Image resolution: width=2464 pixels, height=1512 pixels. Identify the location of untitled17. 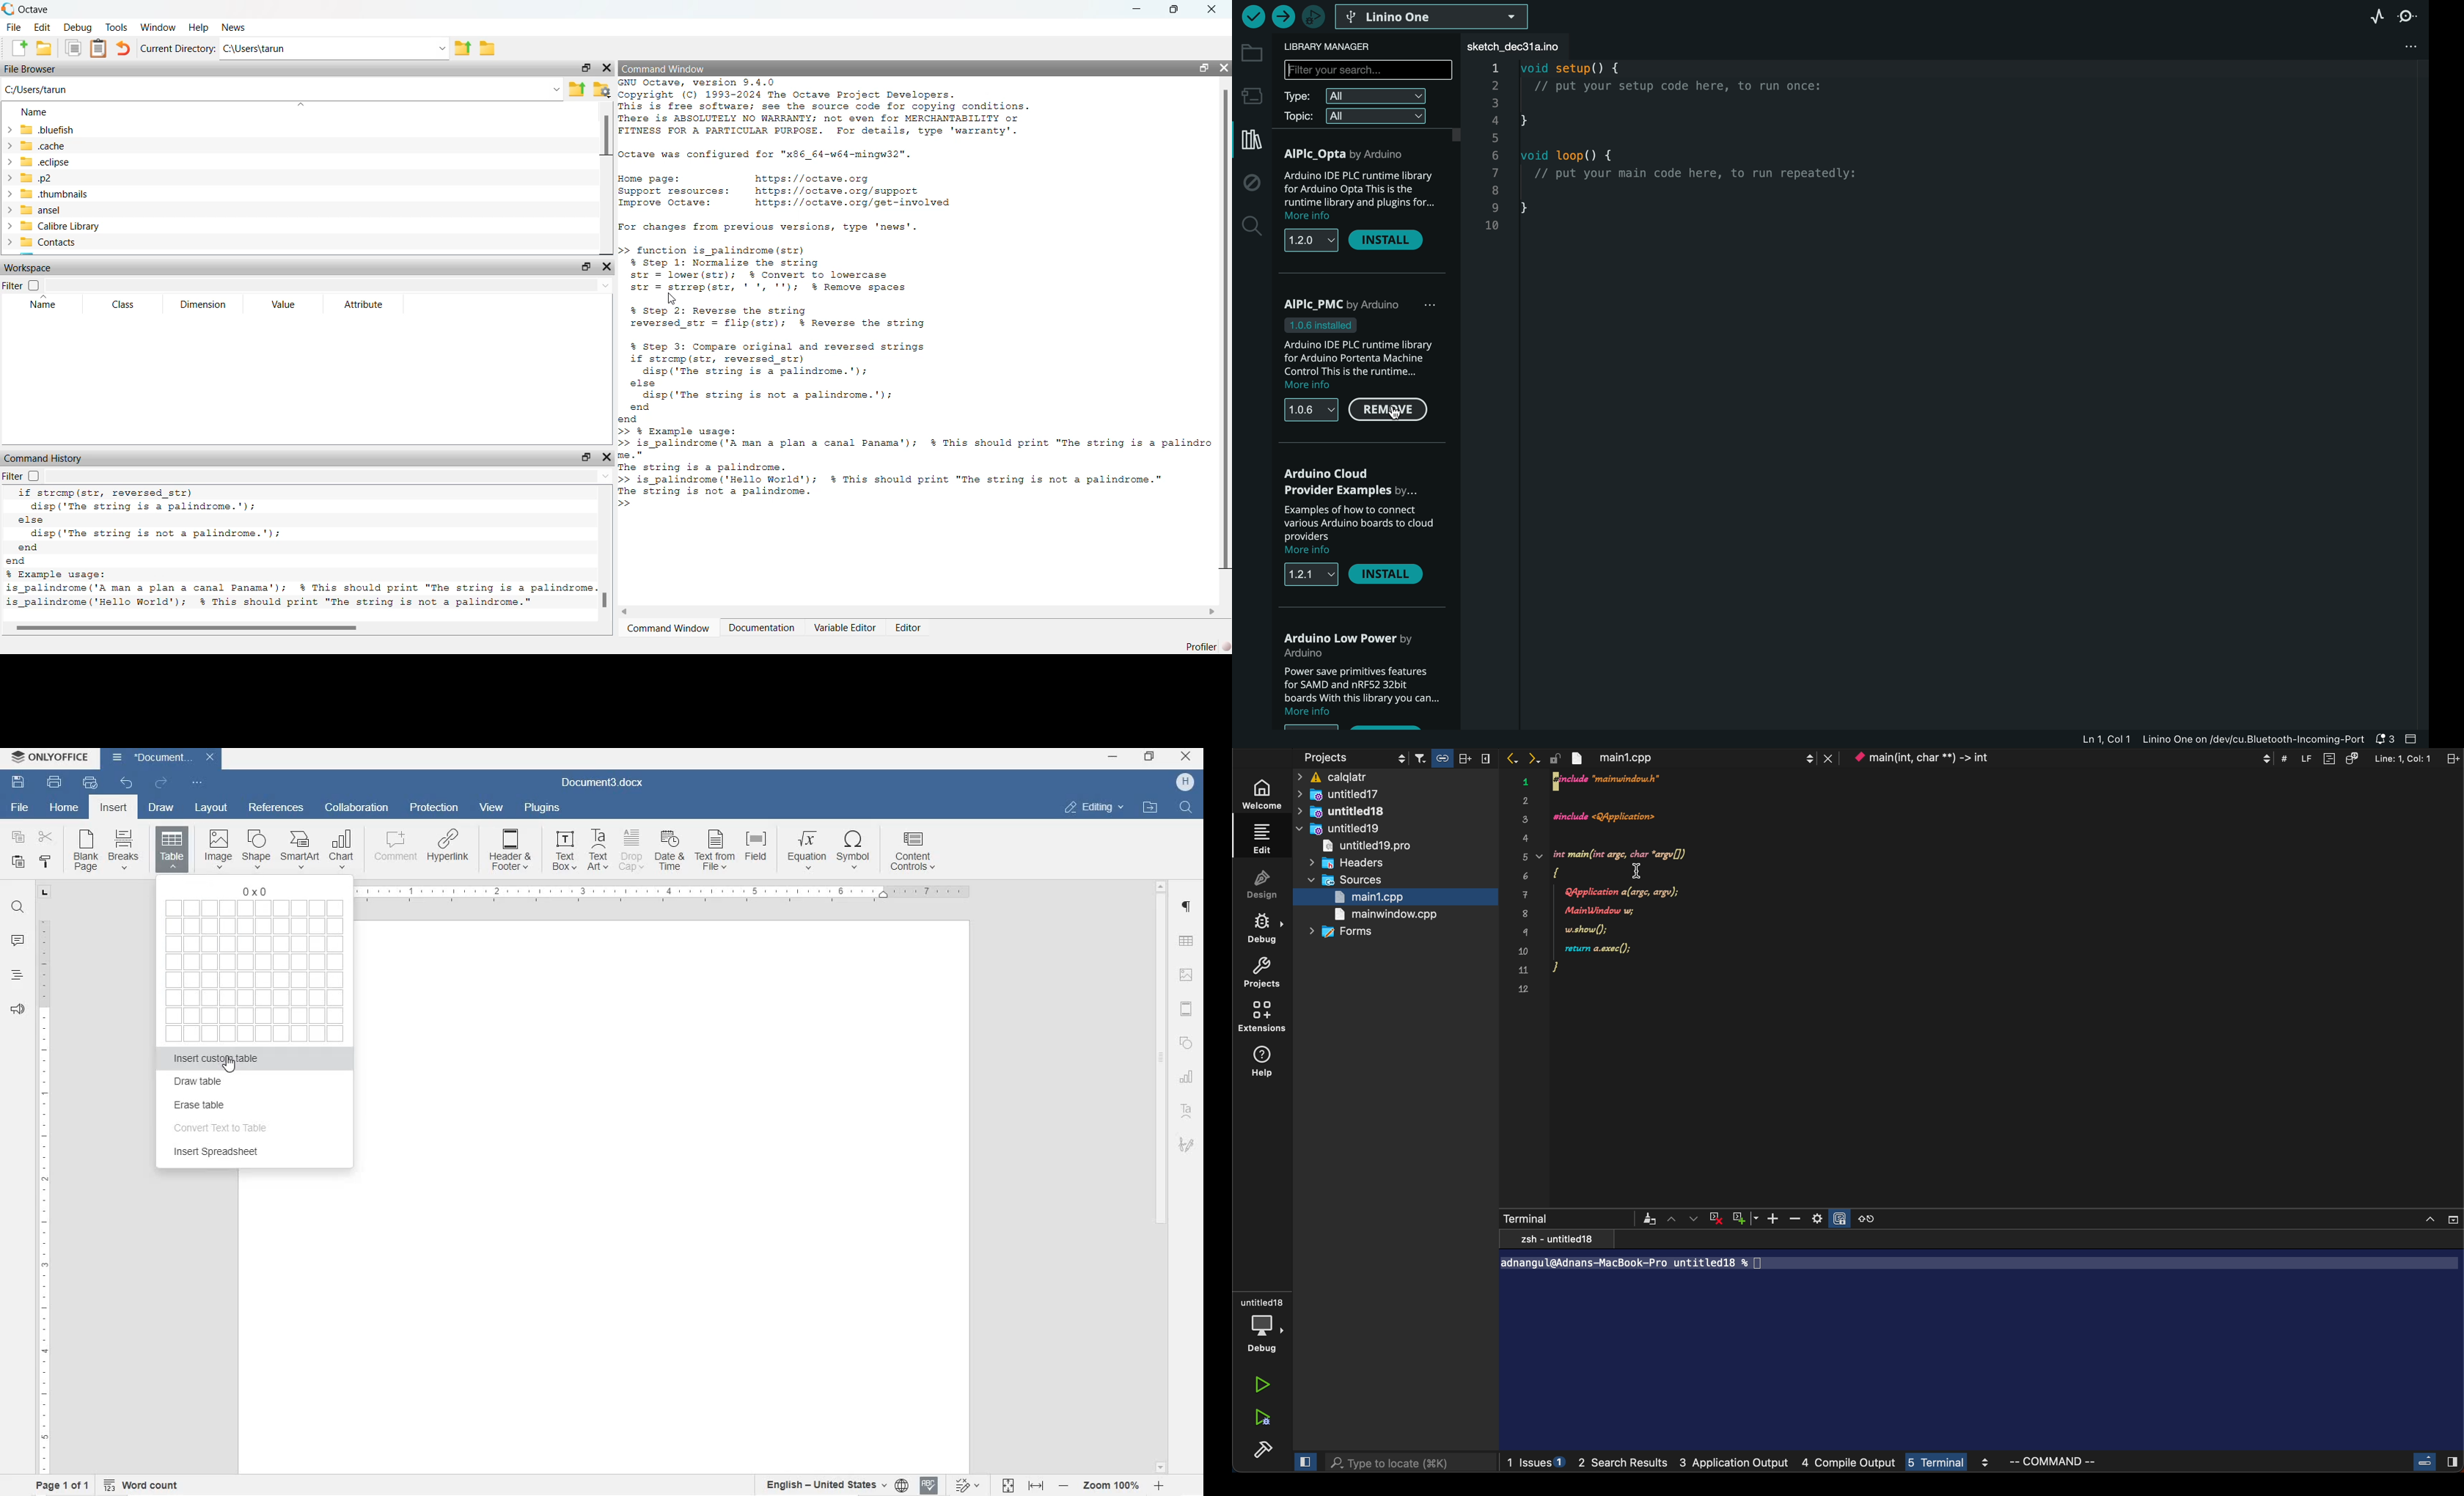
(1362, 795).